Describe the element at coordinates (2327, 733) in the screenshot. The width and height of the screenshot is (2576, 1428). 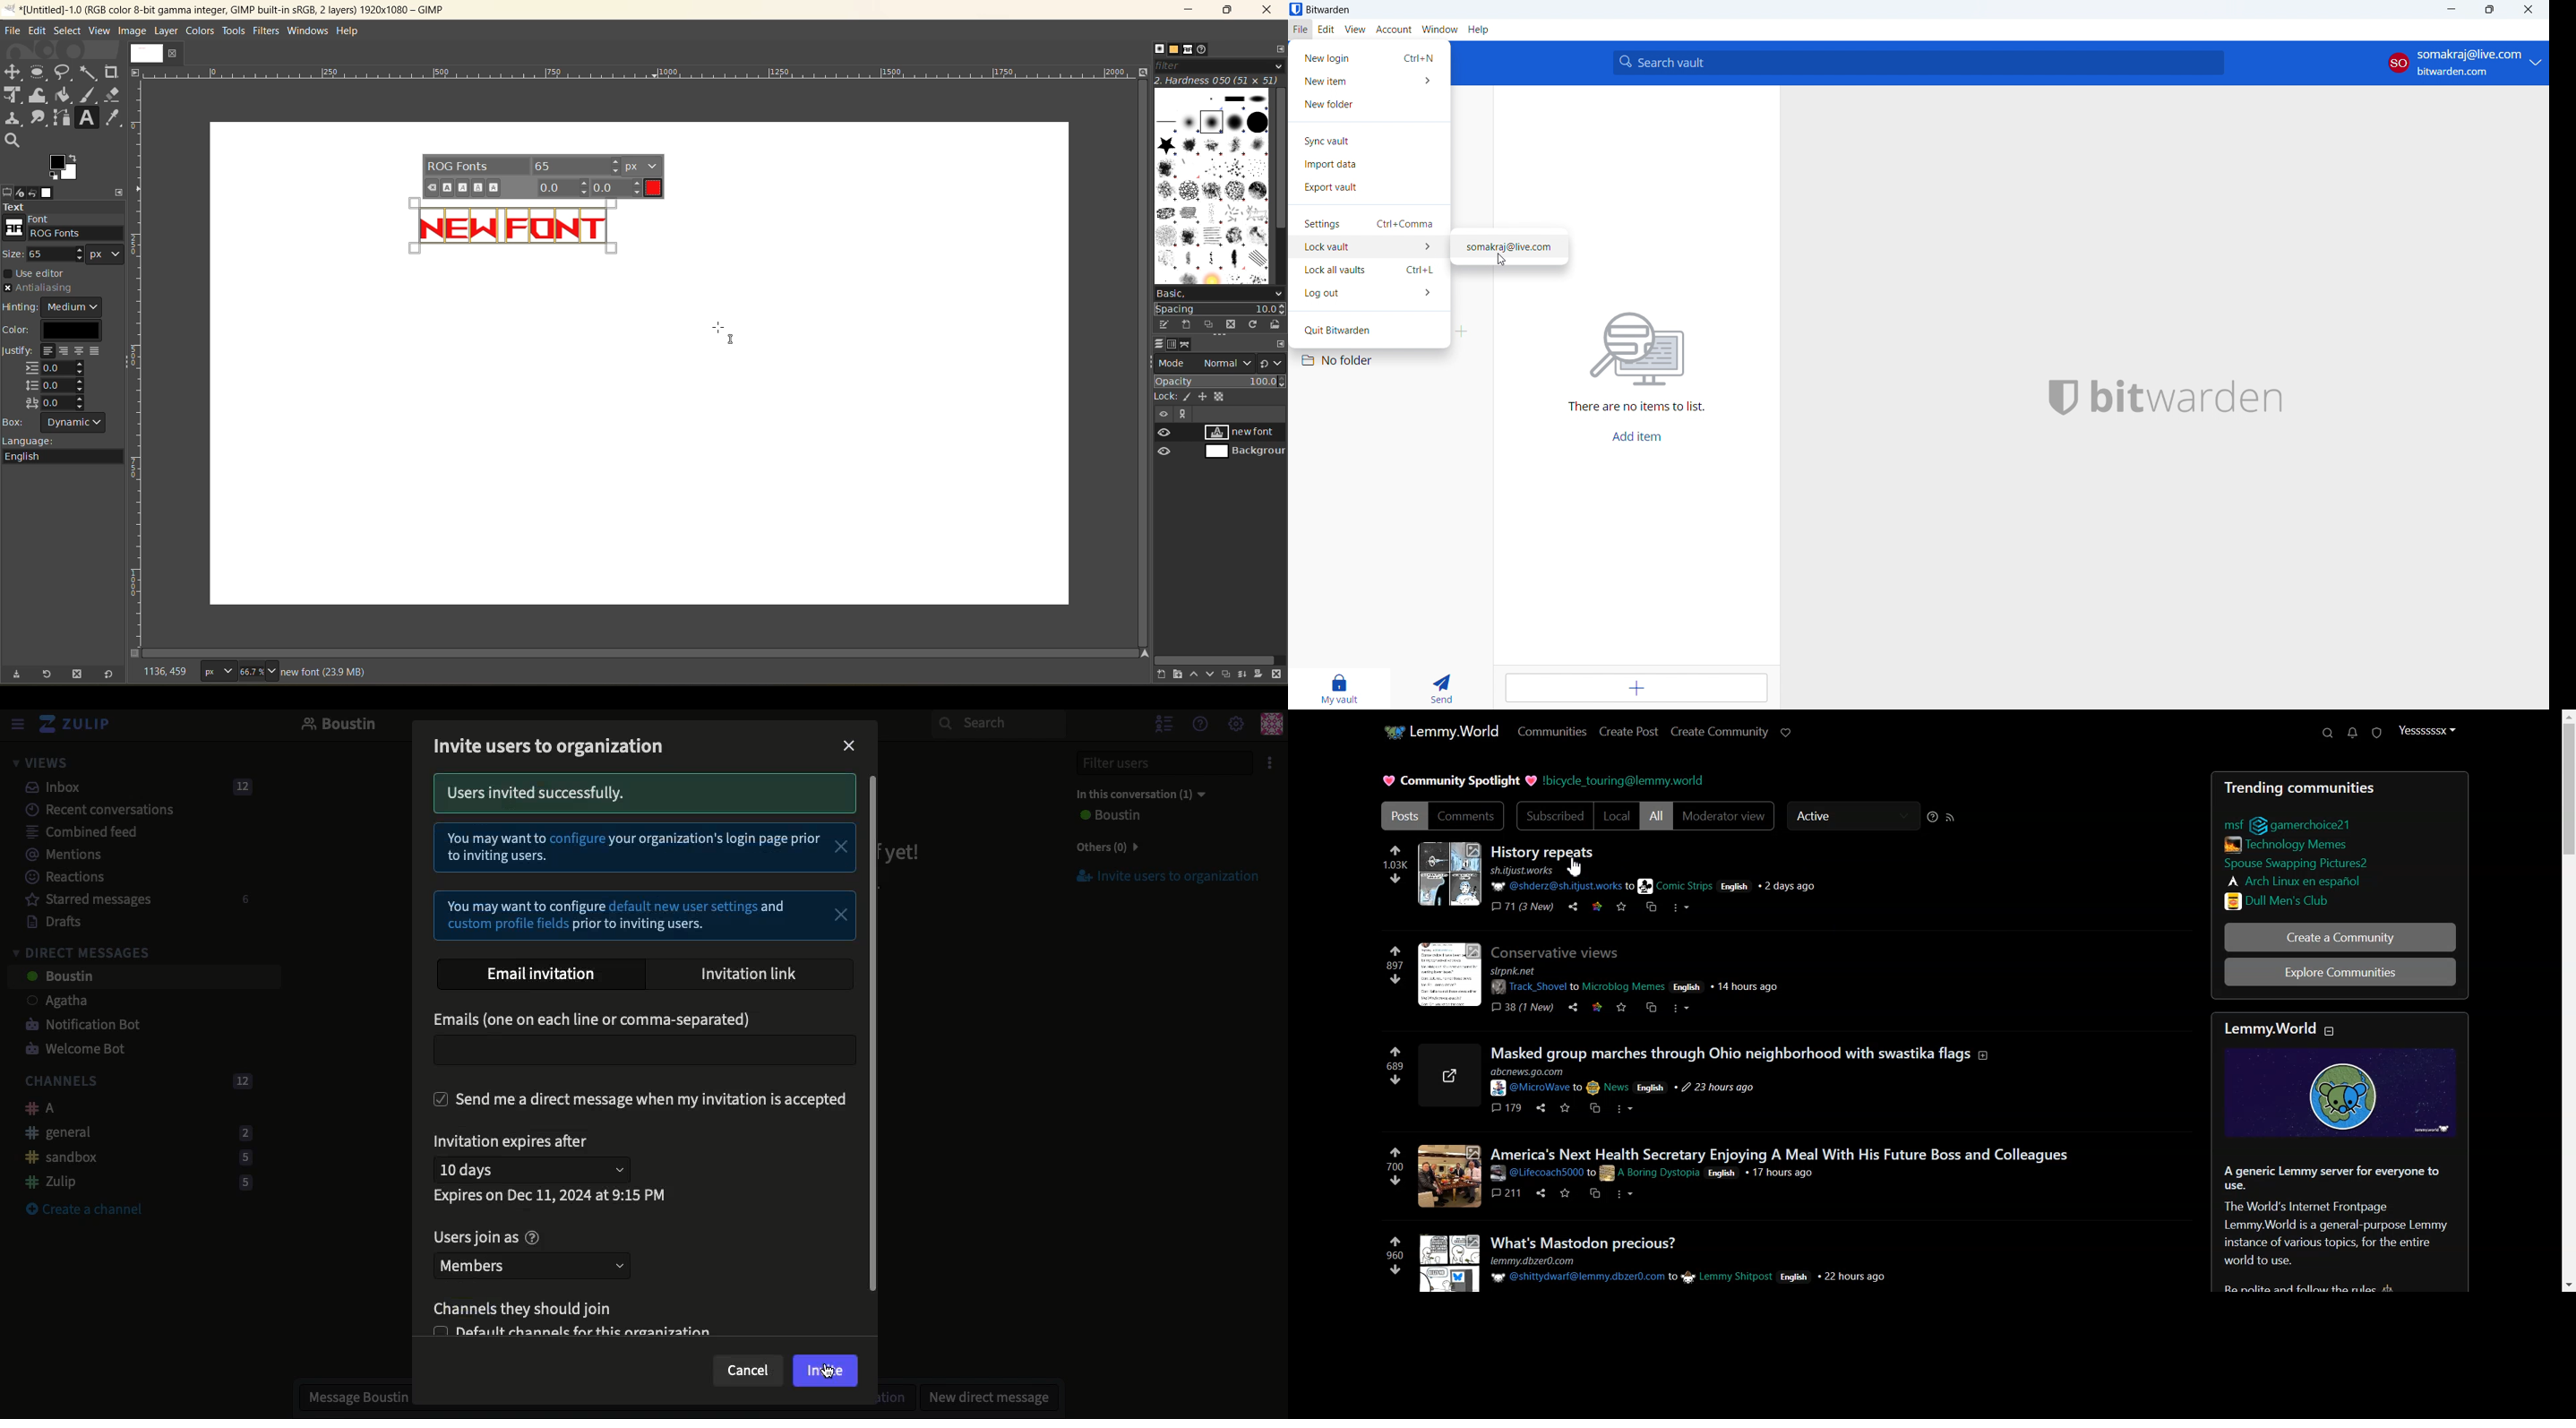
I see `Search` at that location.